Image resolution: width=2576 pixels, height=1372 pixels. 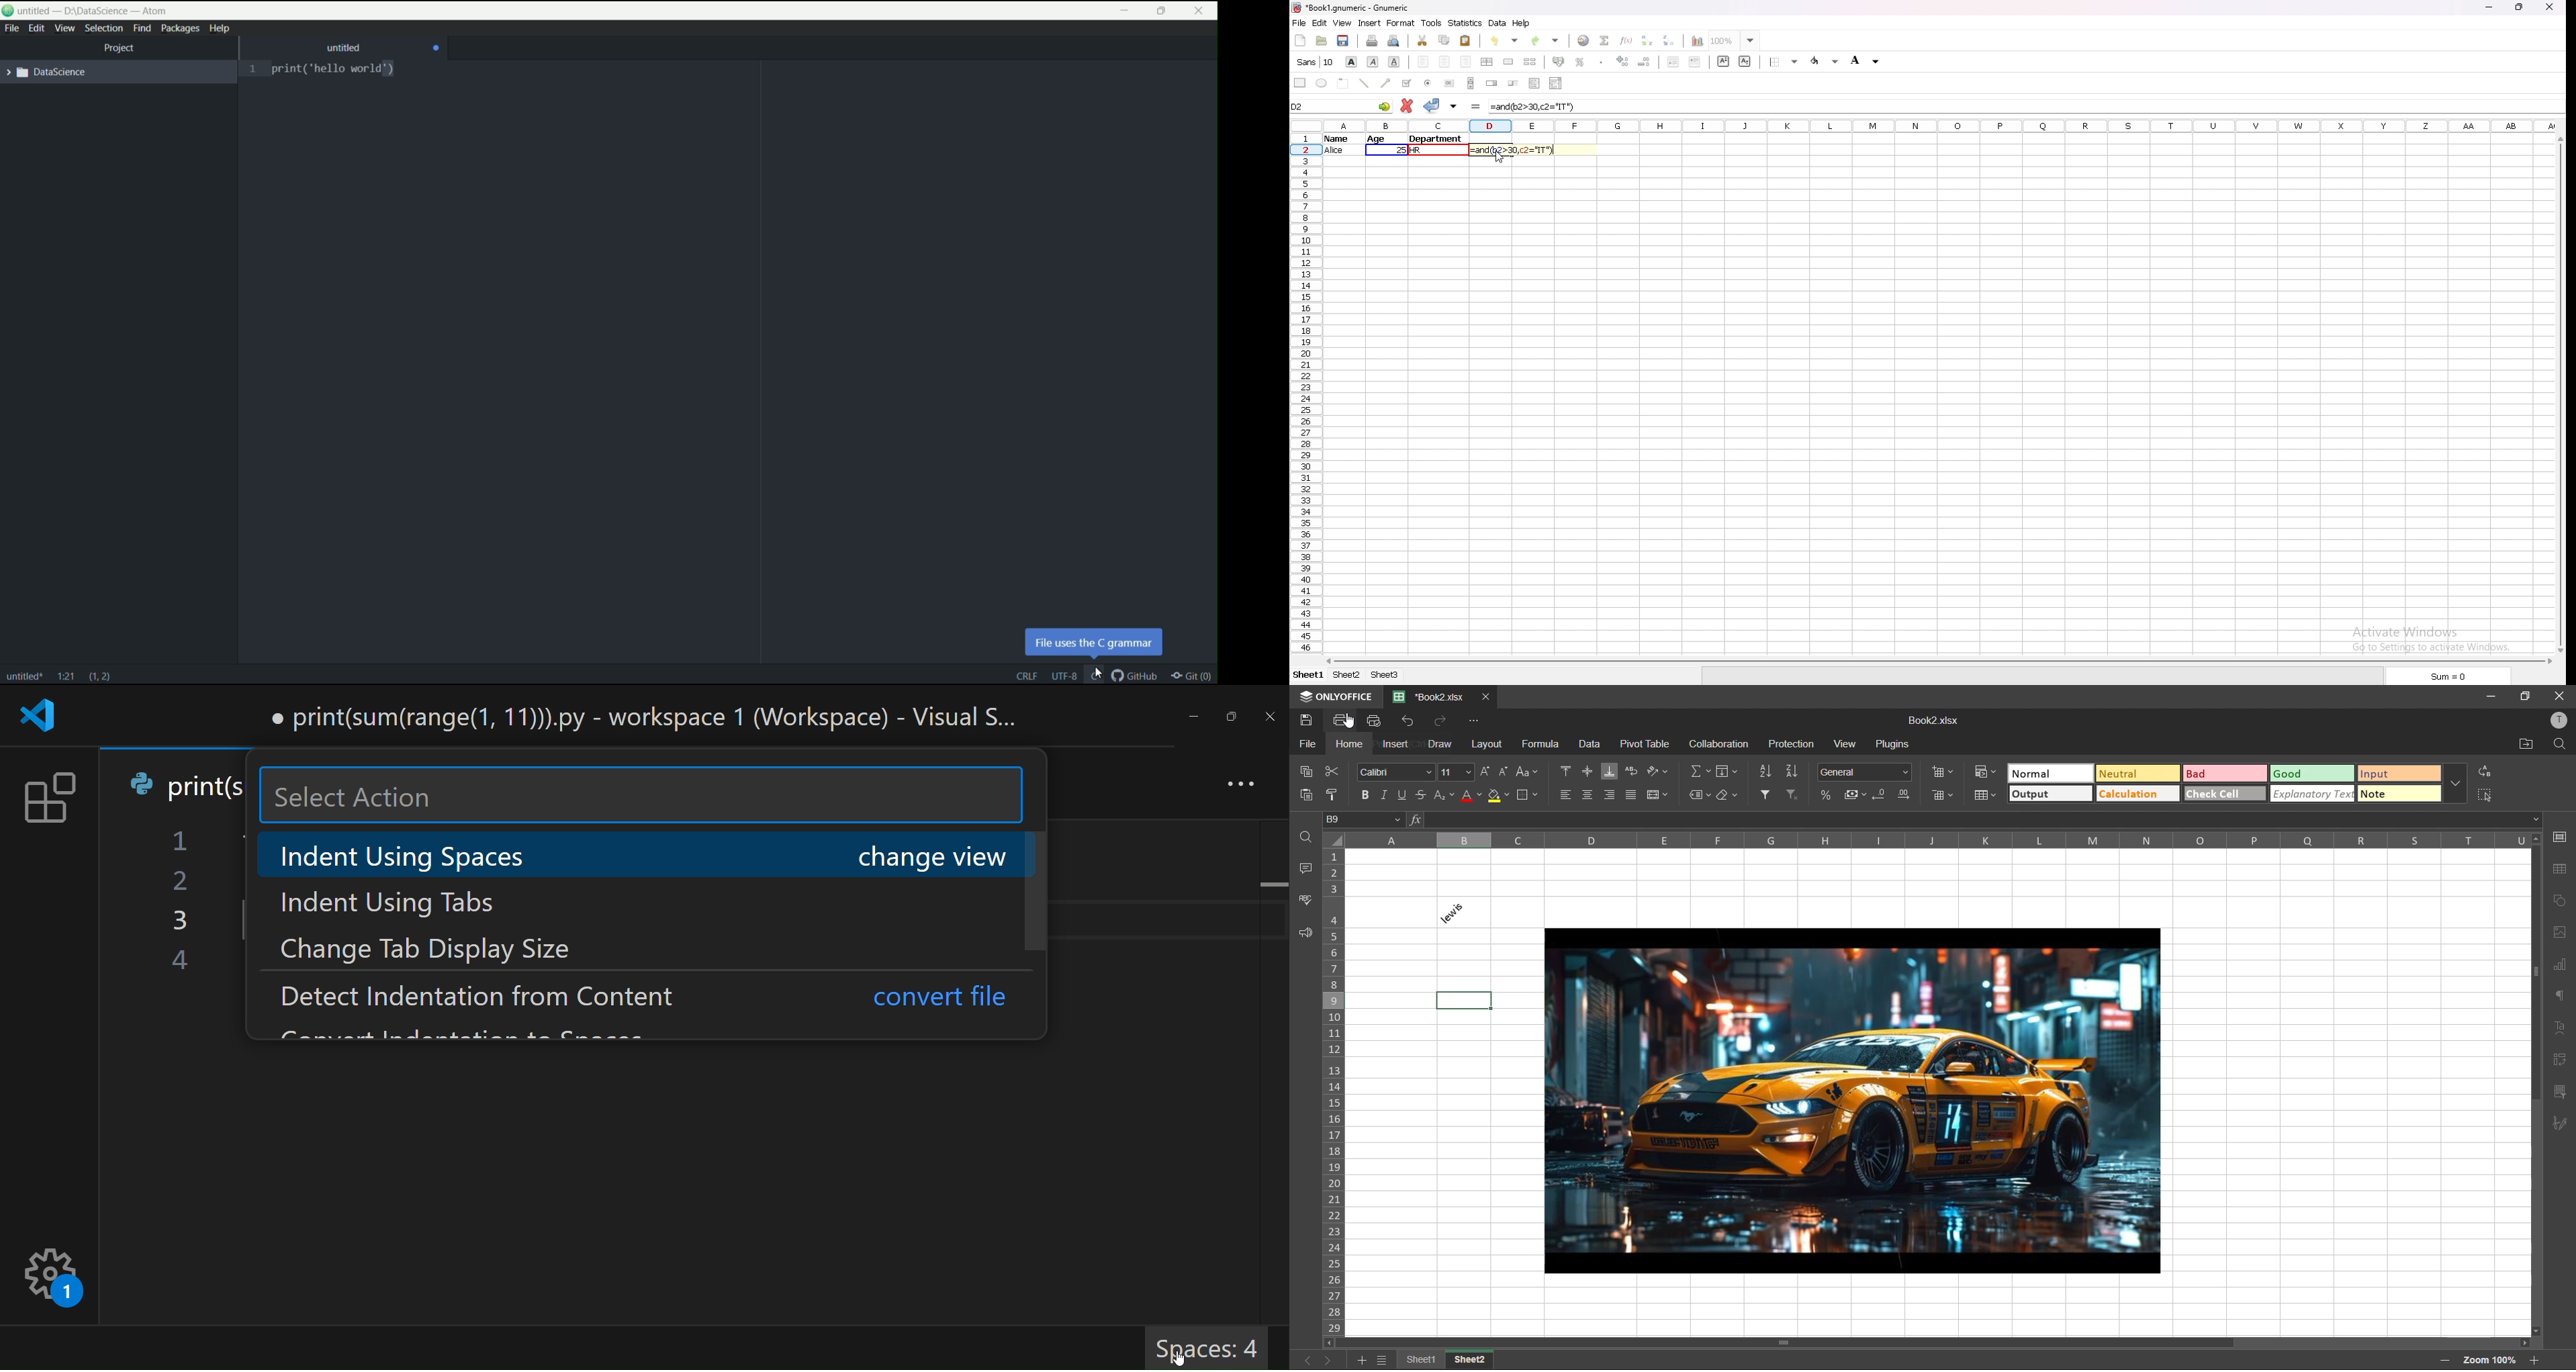 What do you see at coordinates (1906, 795) in the screenshot?
I see `increase decimal` at bounding box center [1906, 795].